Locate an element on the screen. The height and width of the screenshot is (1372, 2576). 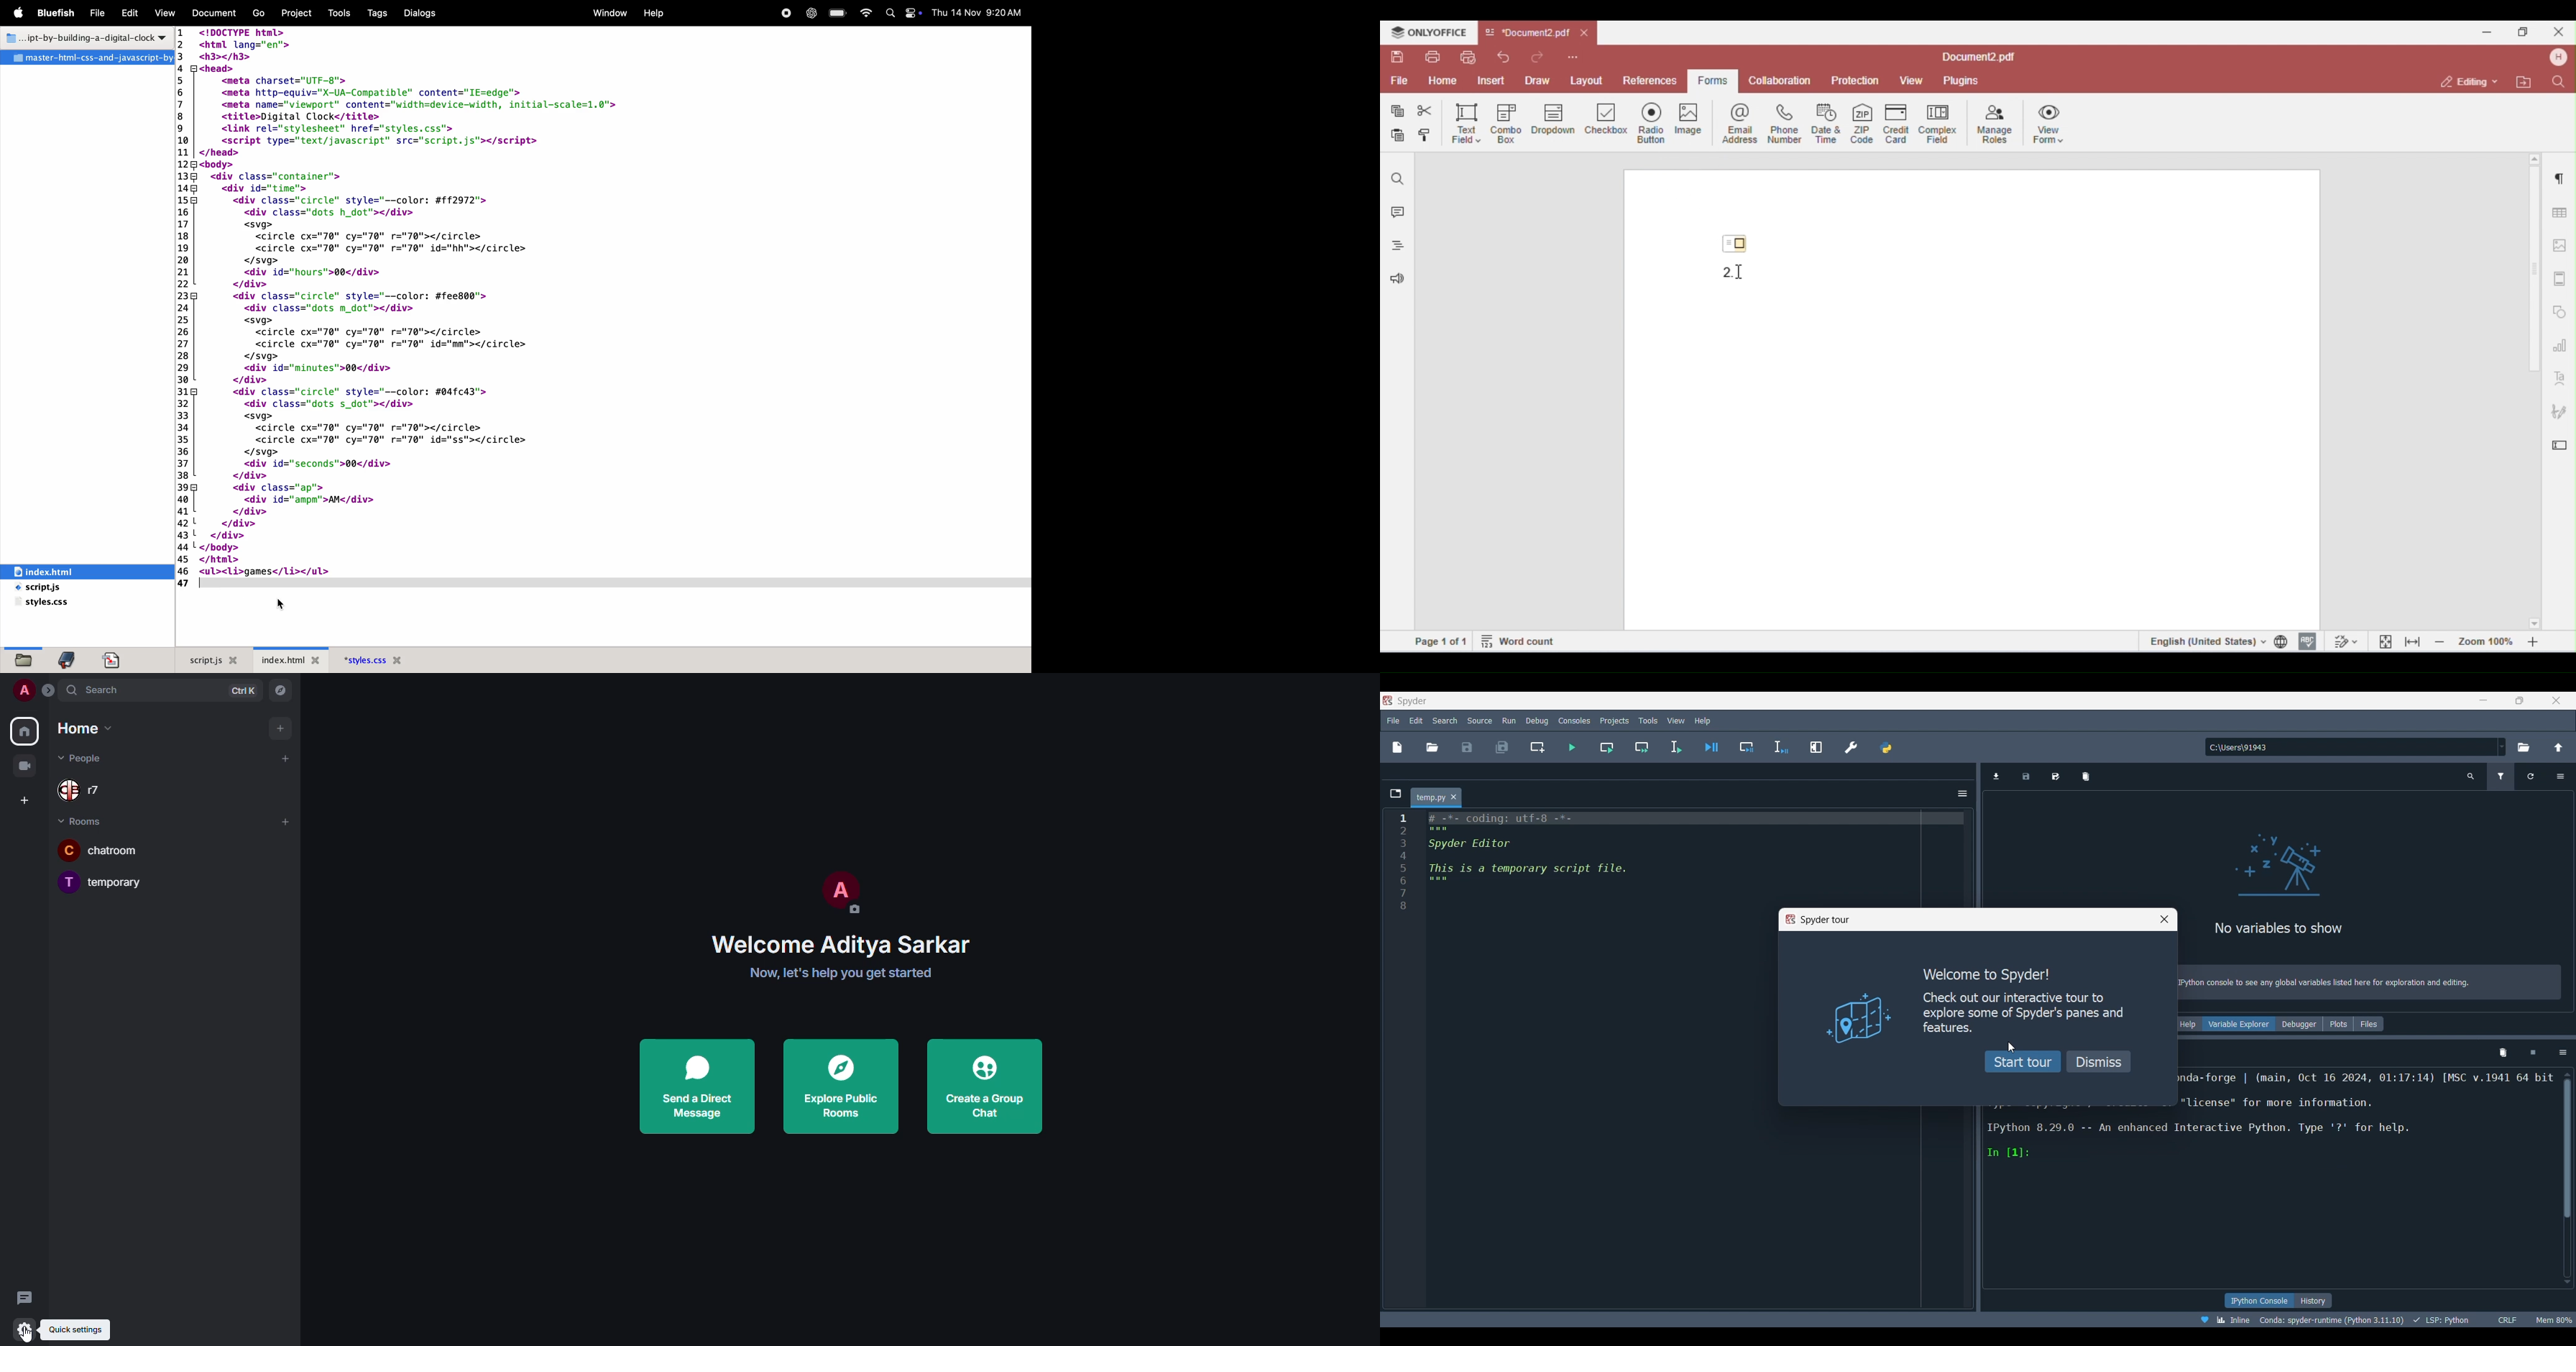
ctrl K is located at coordinates (244, 690).